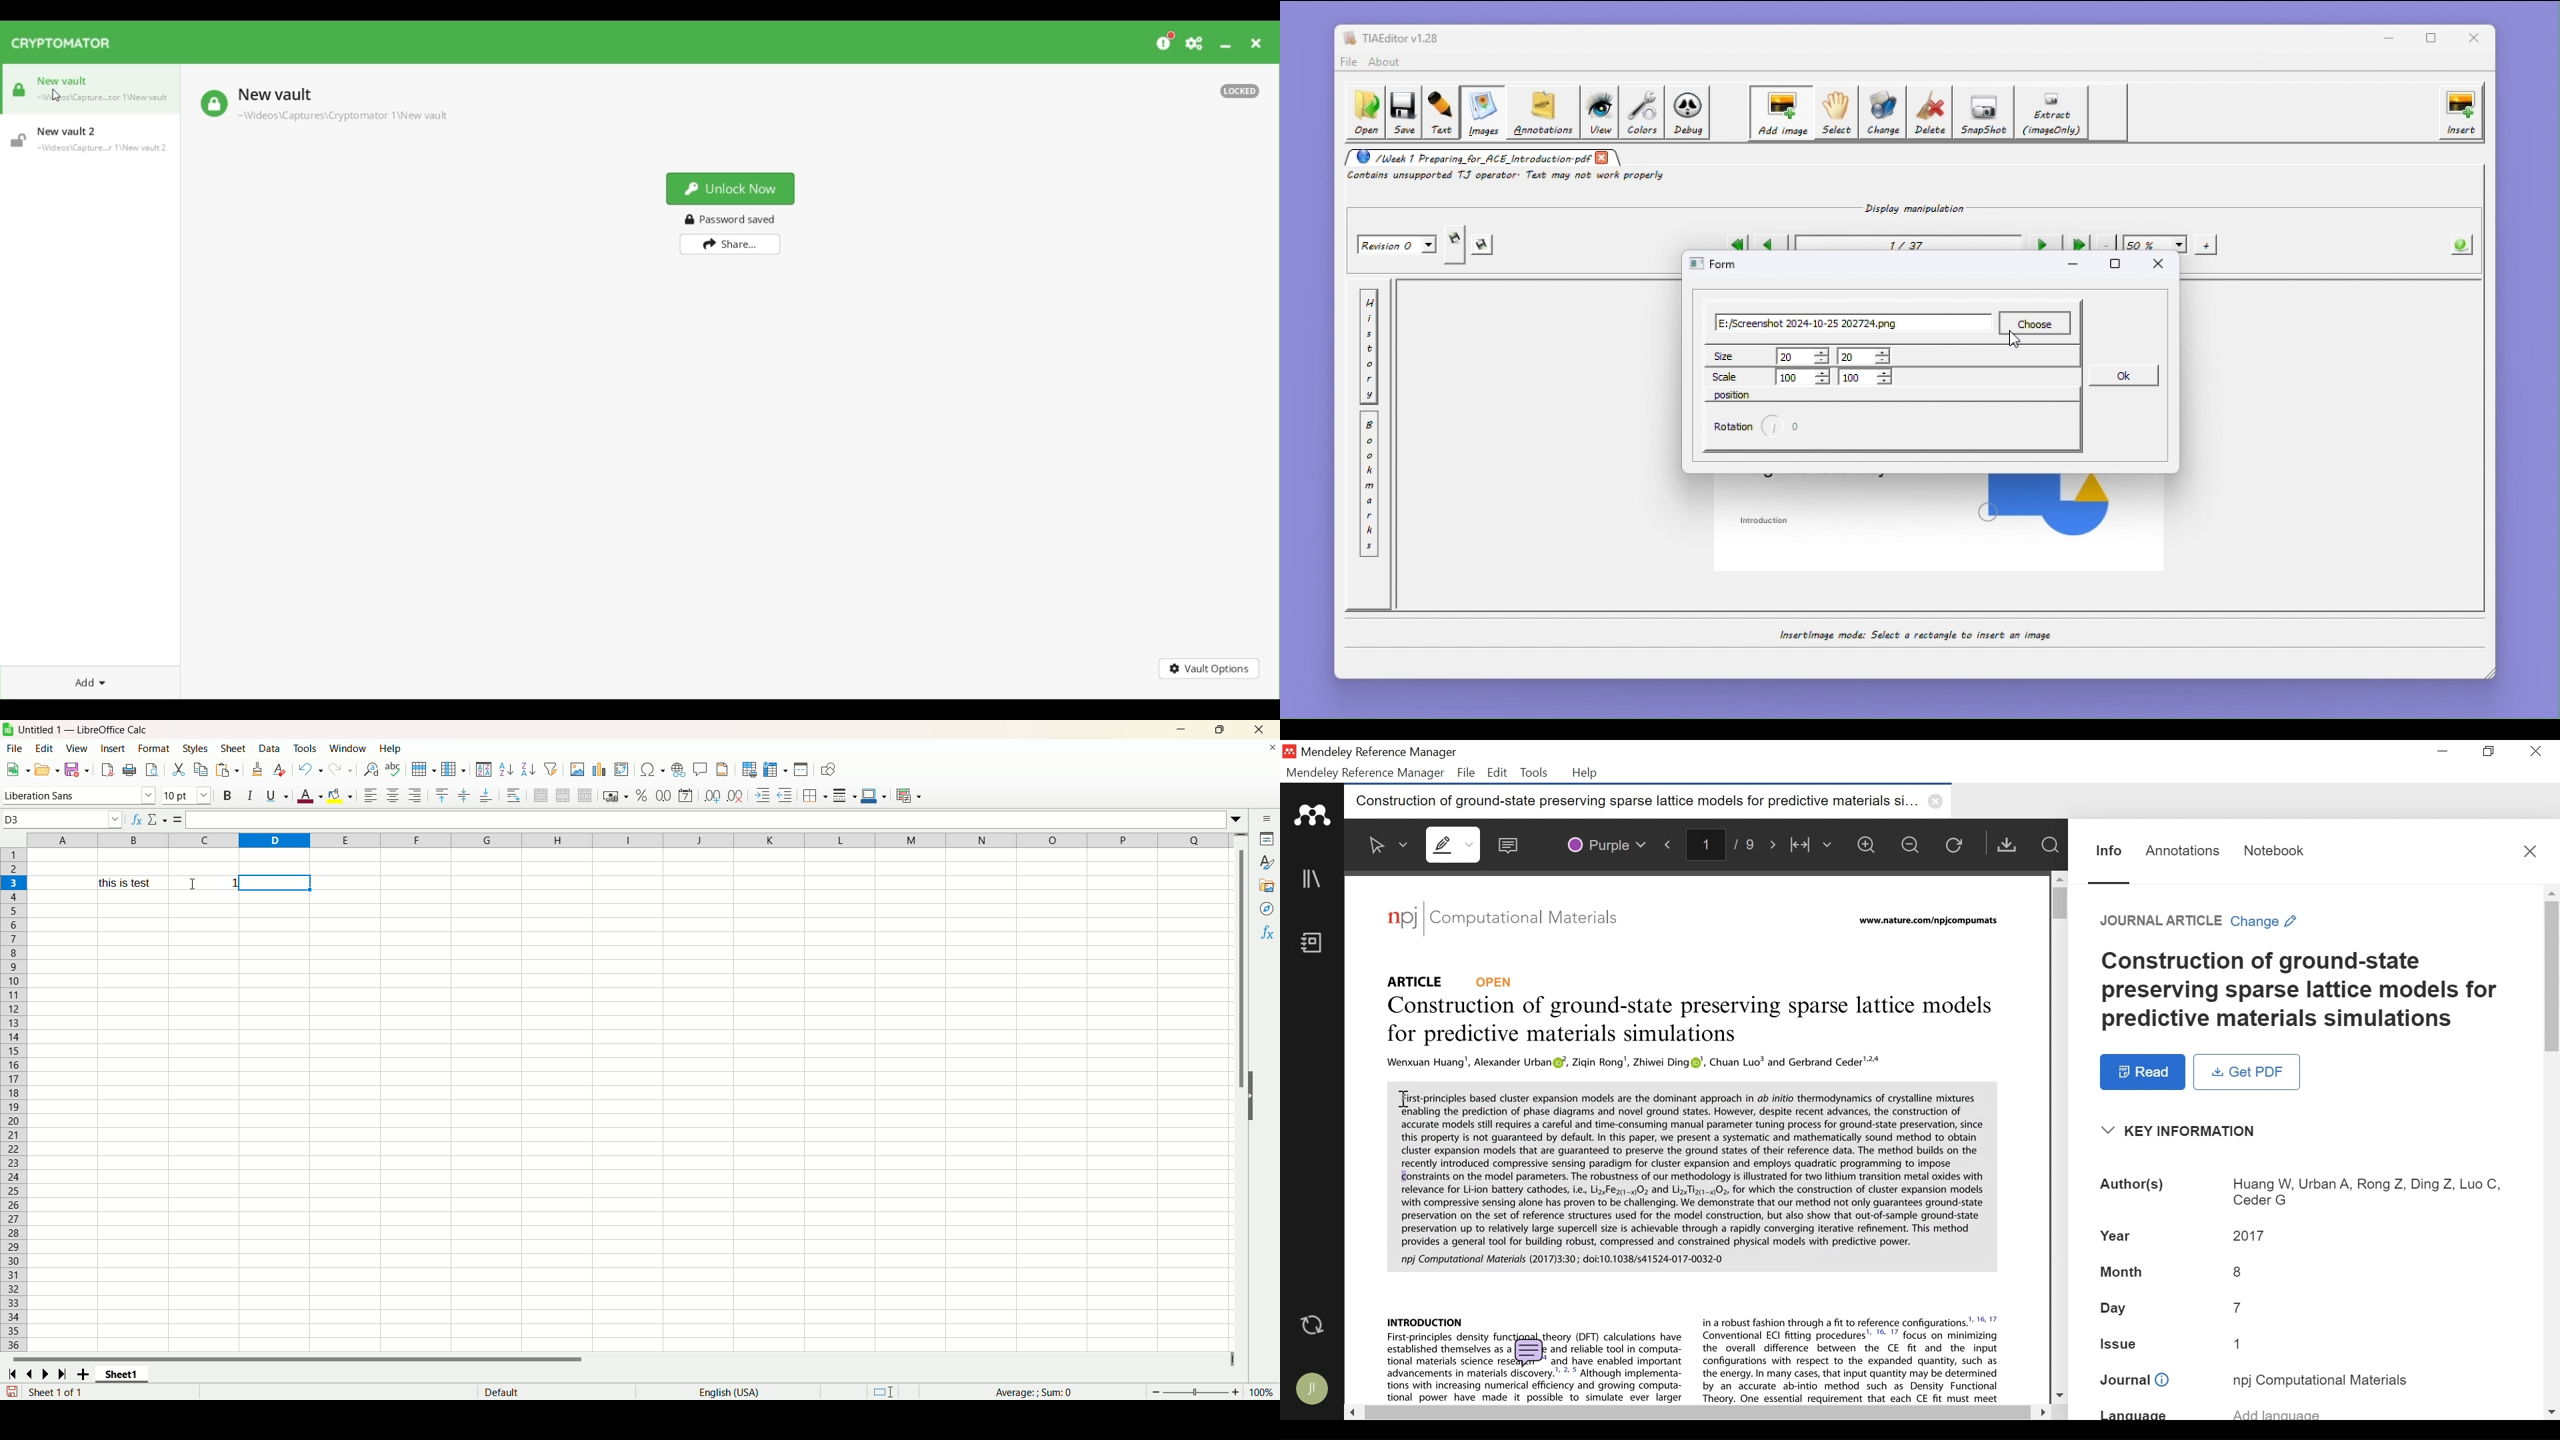  Describe the element at coordinates (540, 795) in the screenshot. I see `merge and center` at that location.